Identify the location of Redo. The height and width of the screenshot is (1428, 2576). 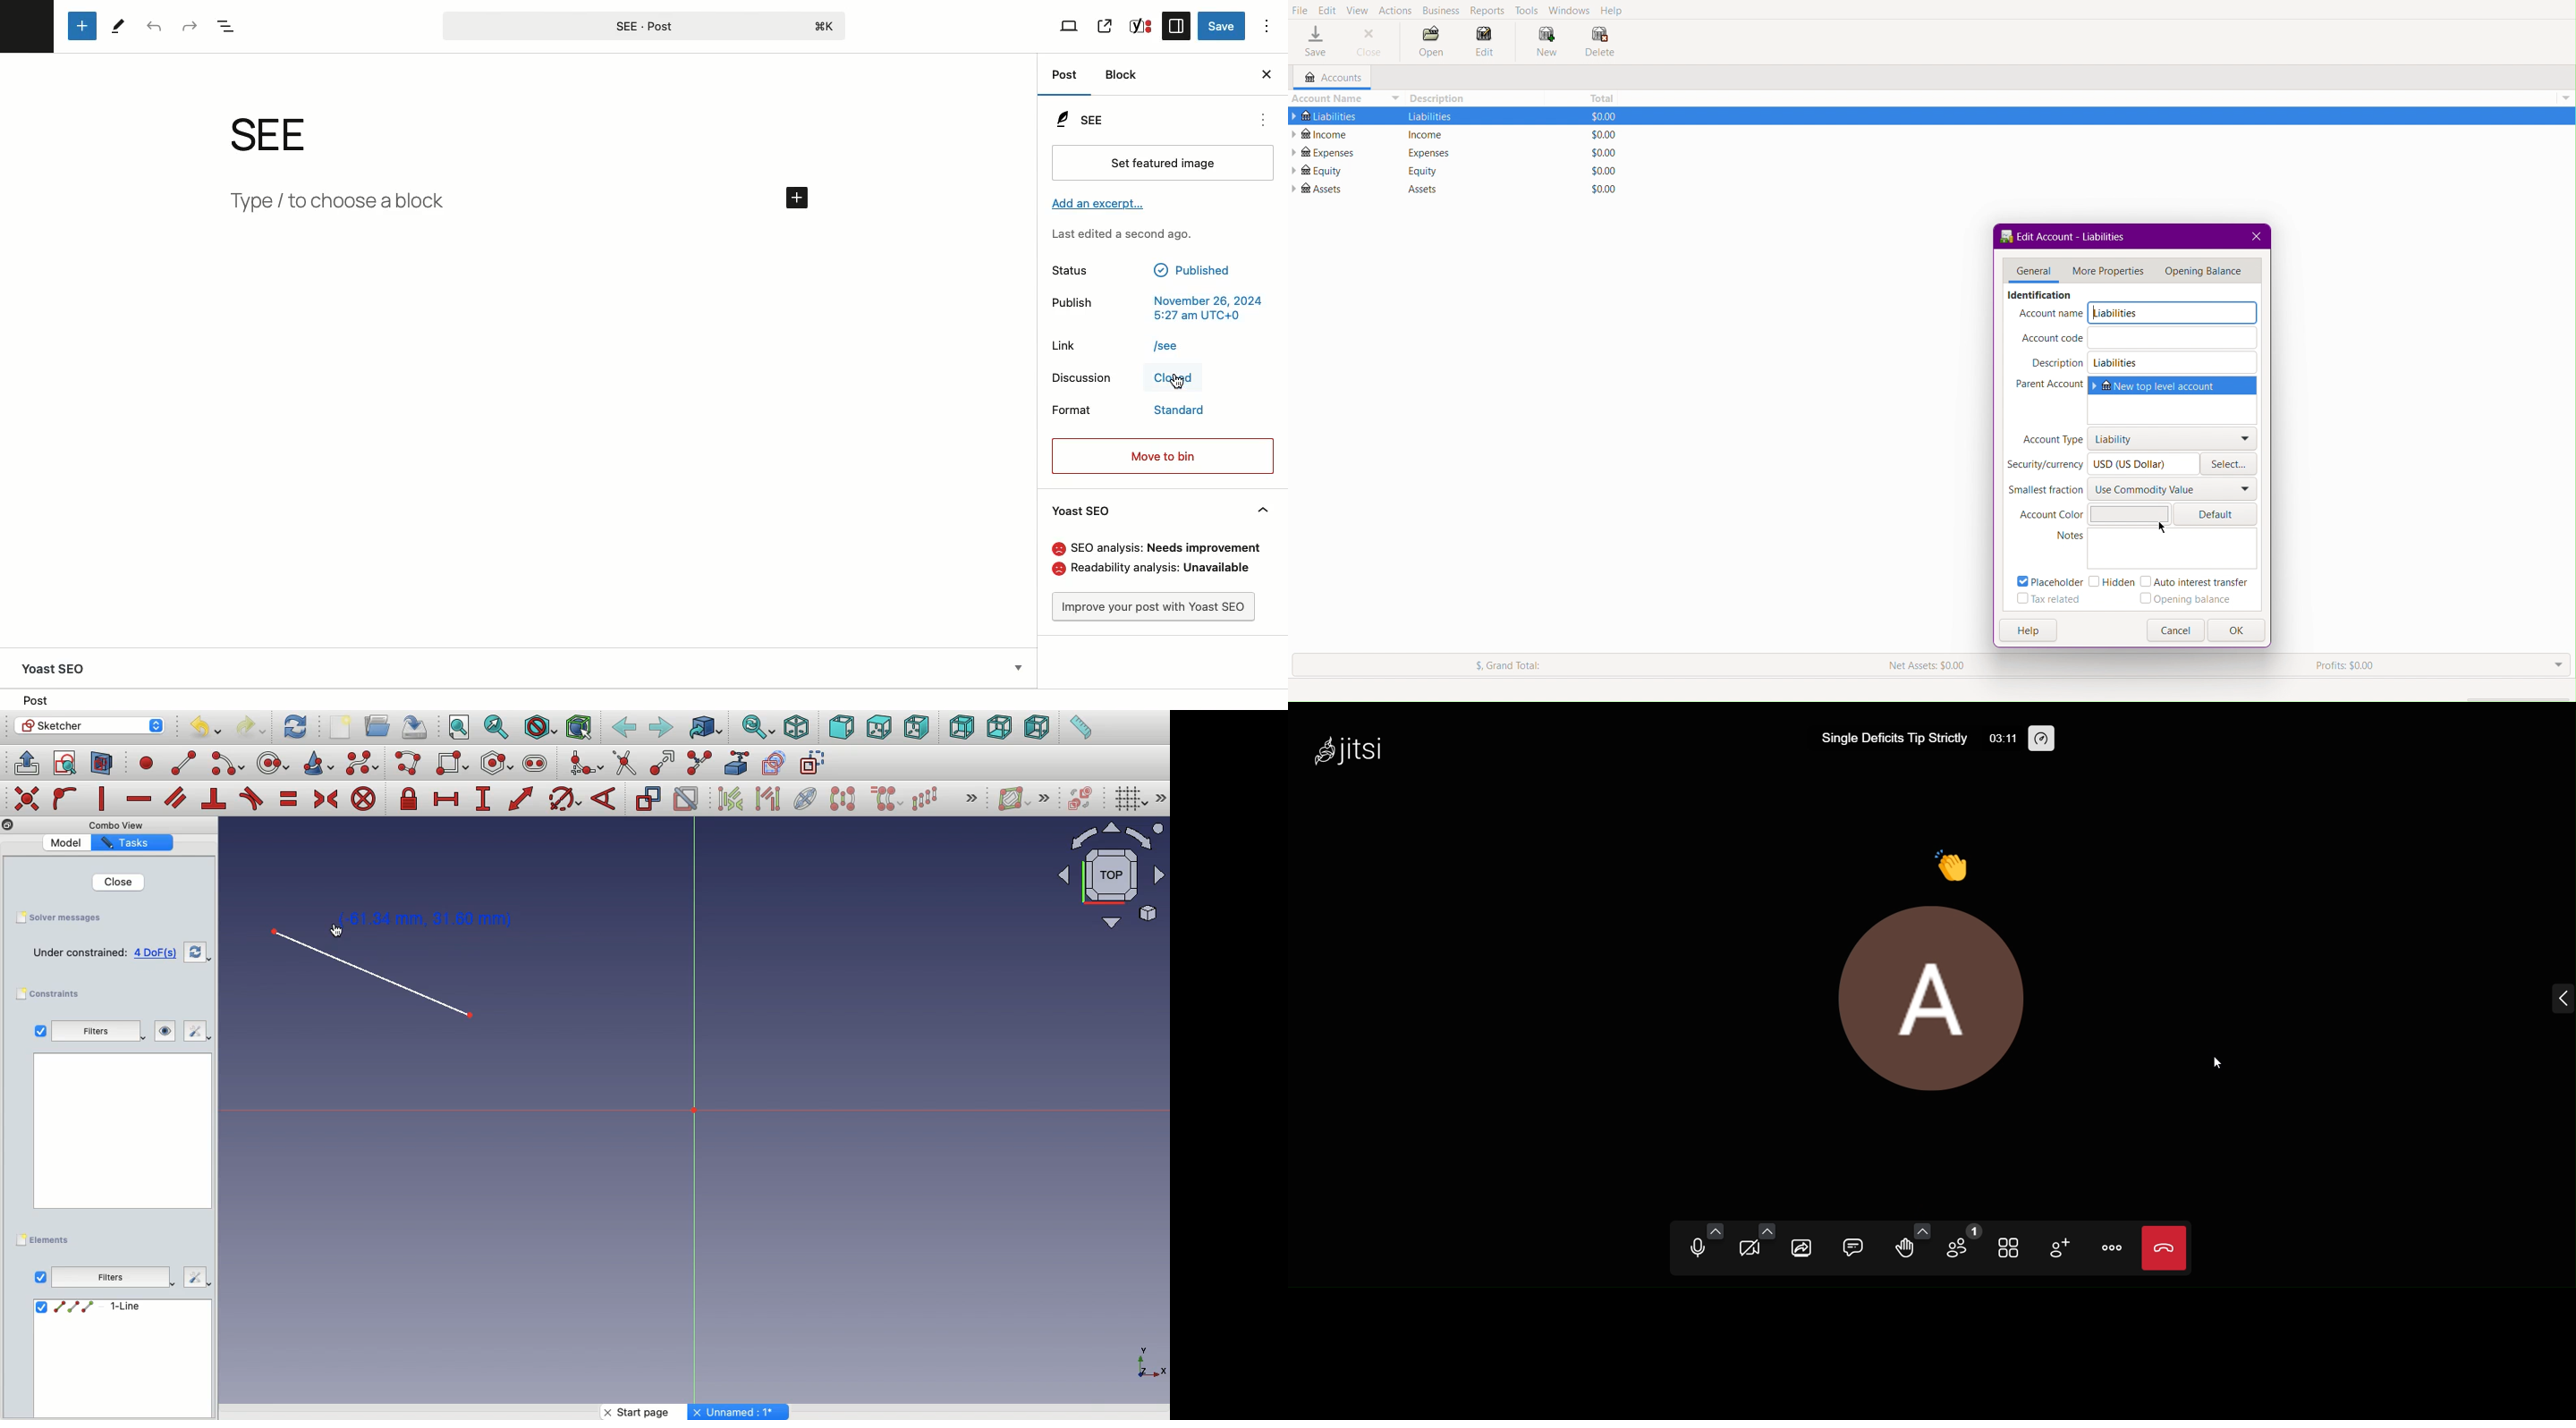
(190, 25).